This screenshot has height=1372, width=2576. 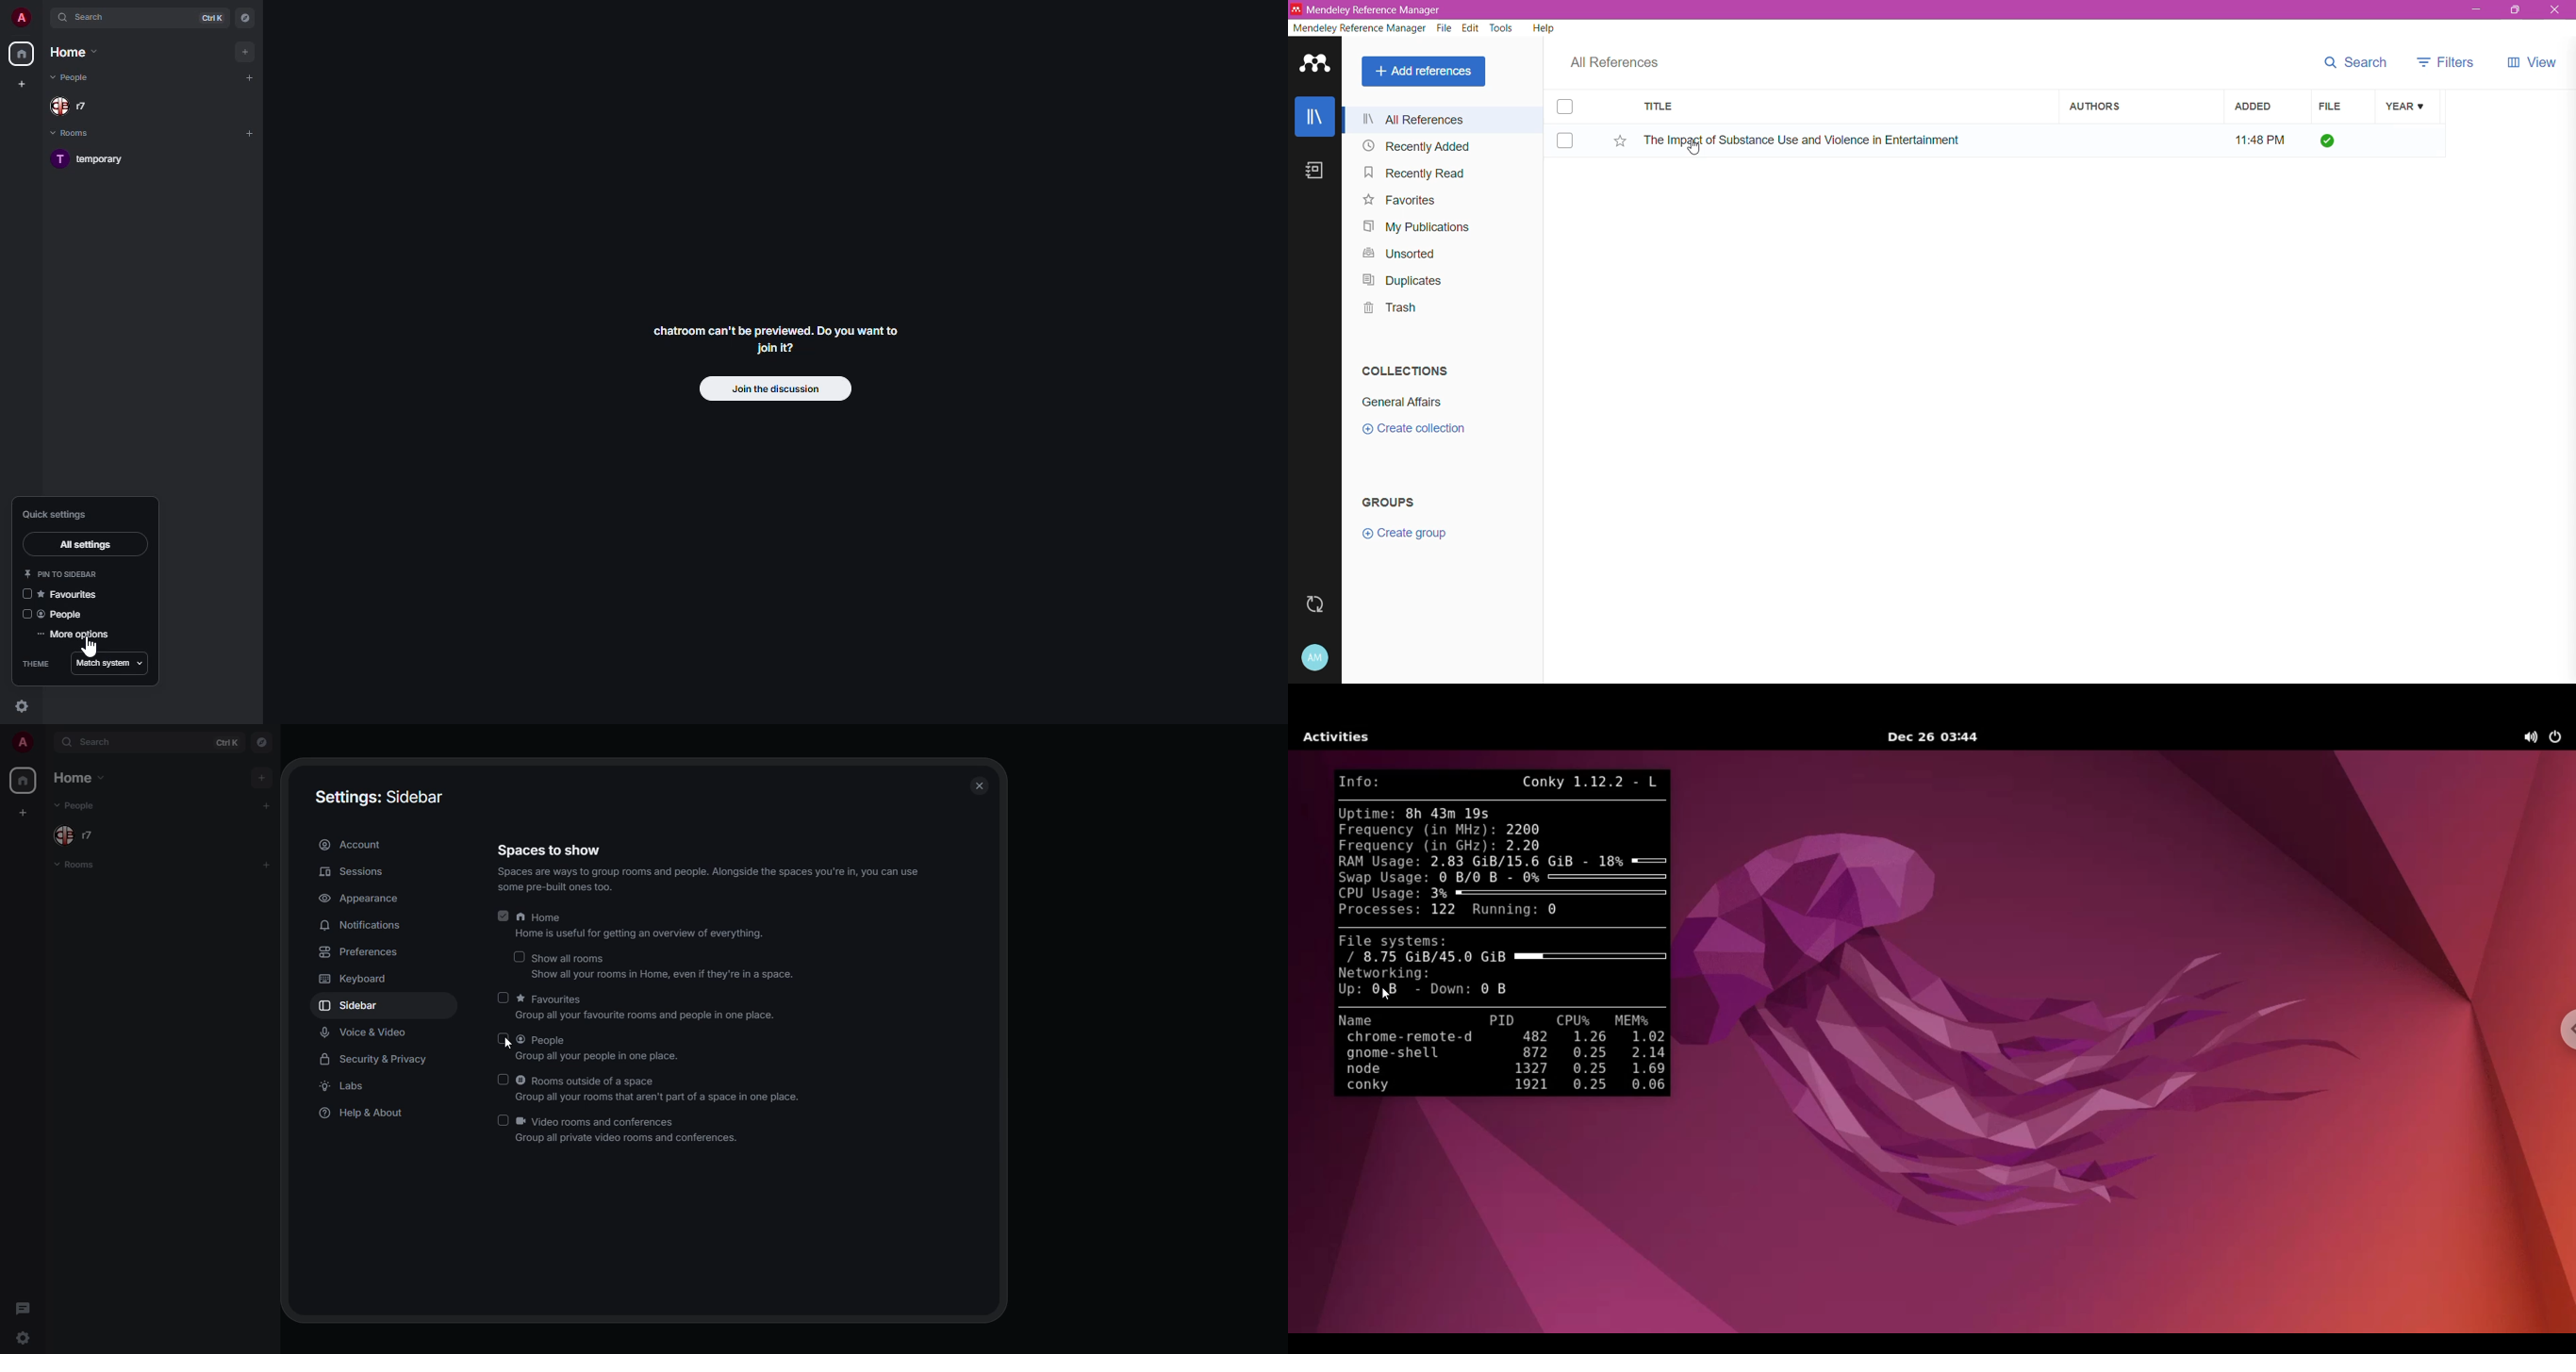 What do you see at coordinates (2516, 9) in the screenshot?
I see `Restore Down` at bounding box center [2516, 9].